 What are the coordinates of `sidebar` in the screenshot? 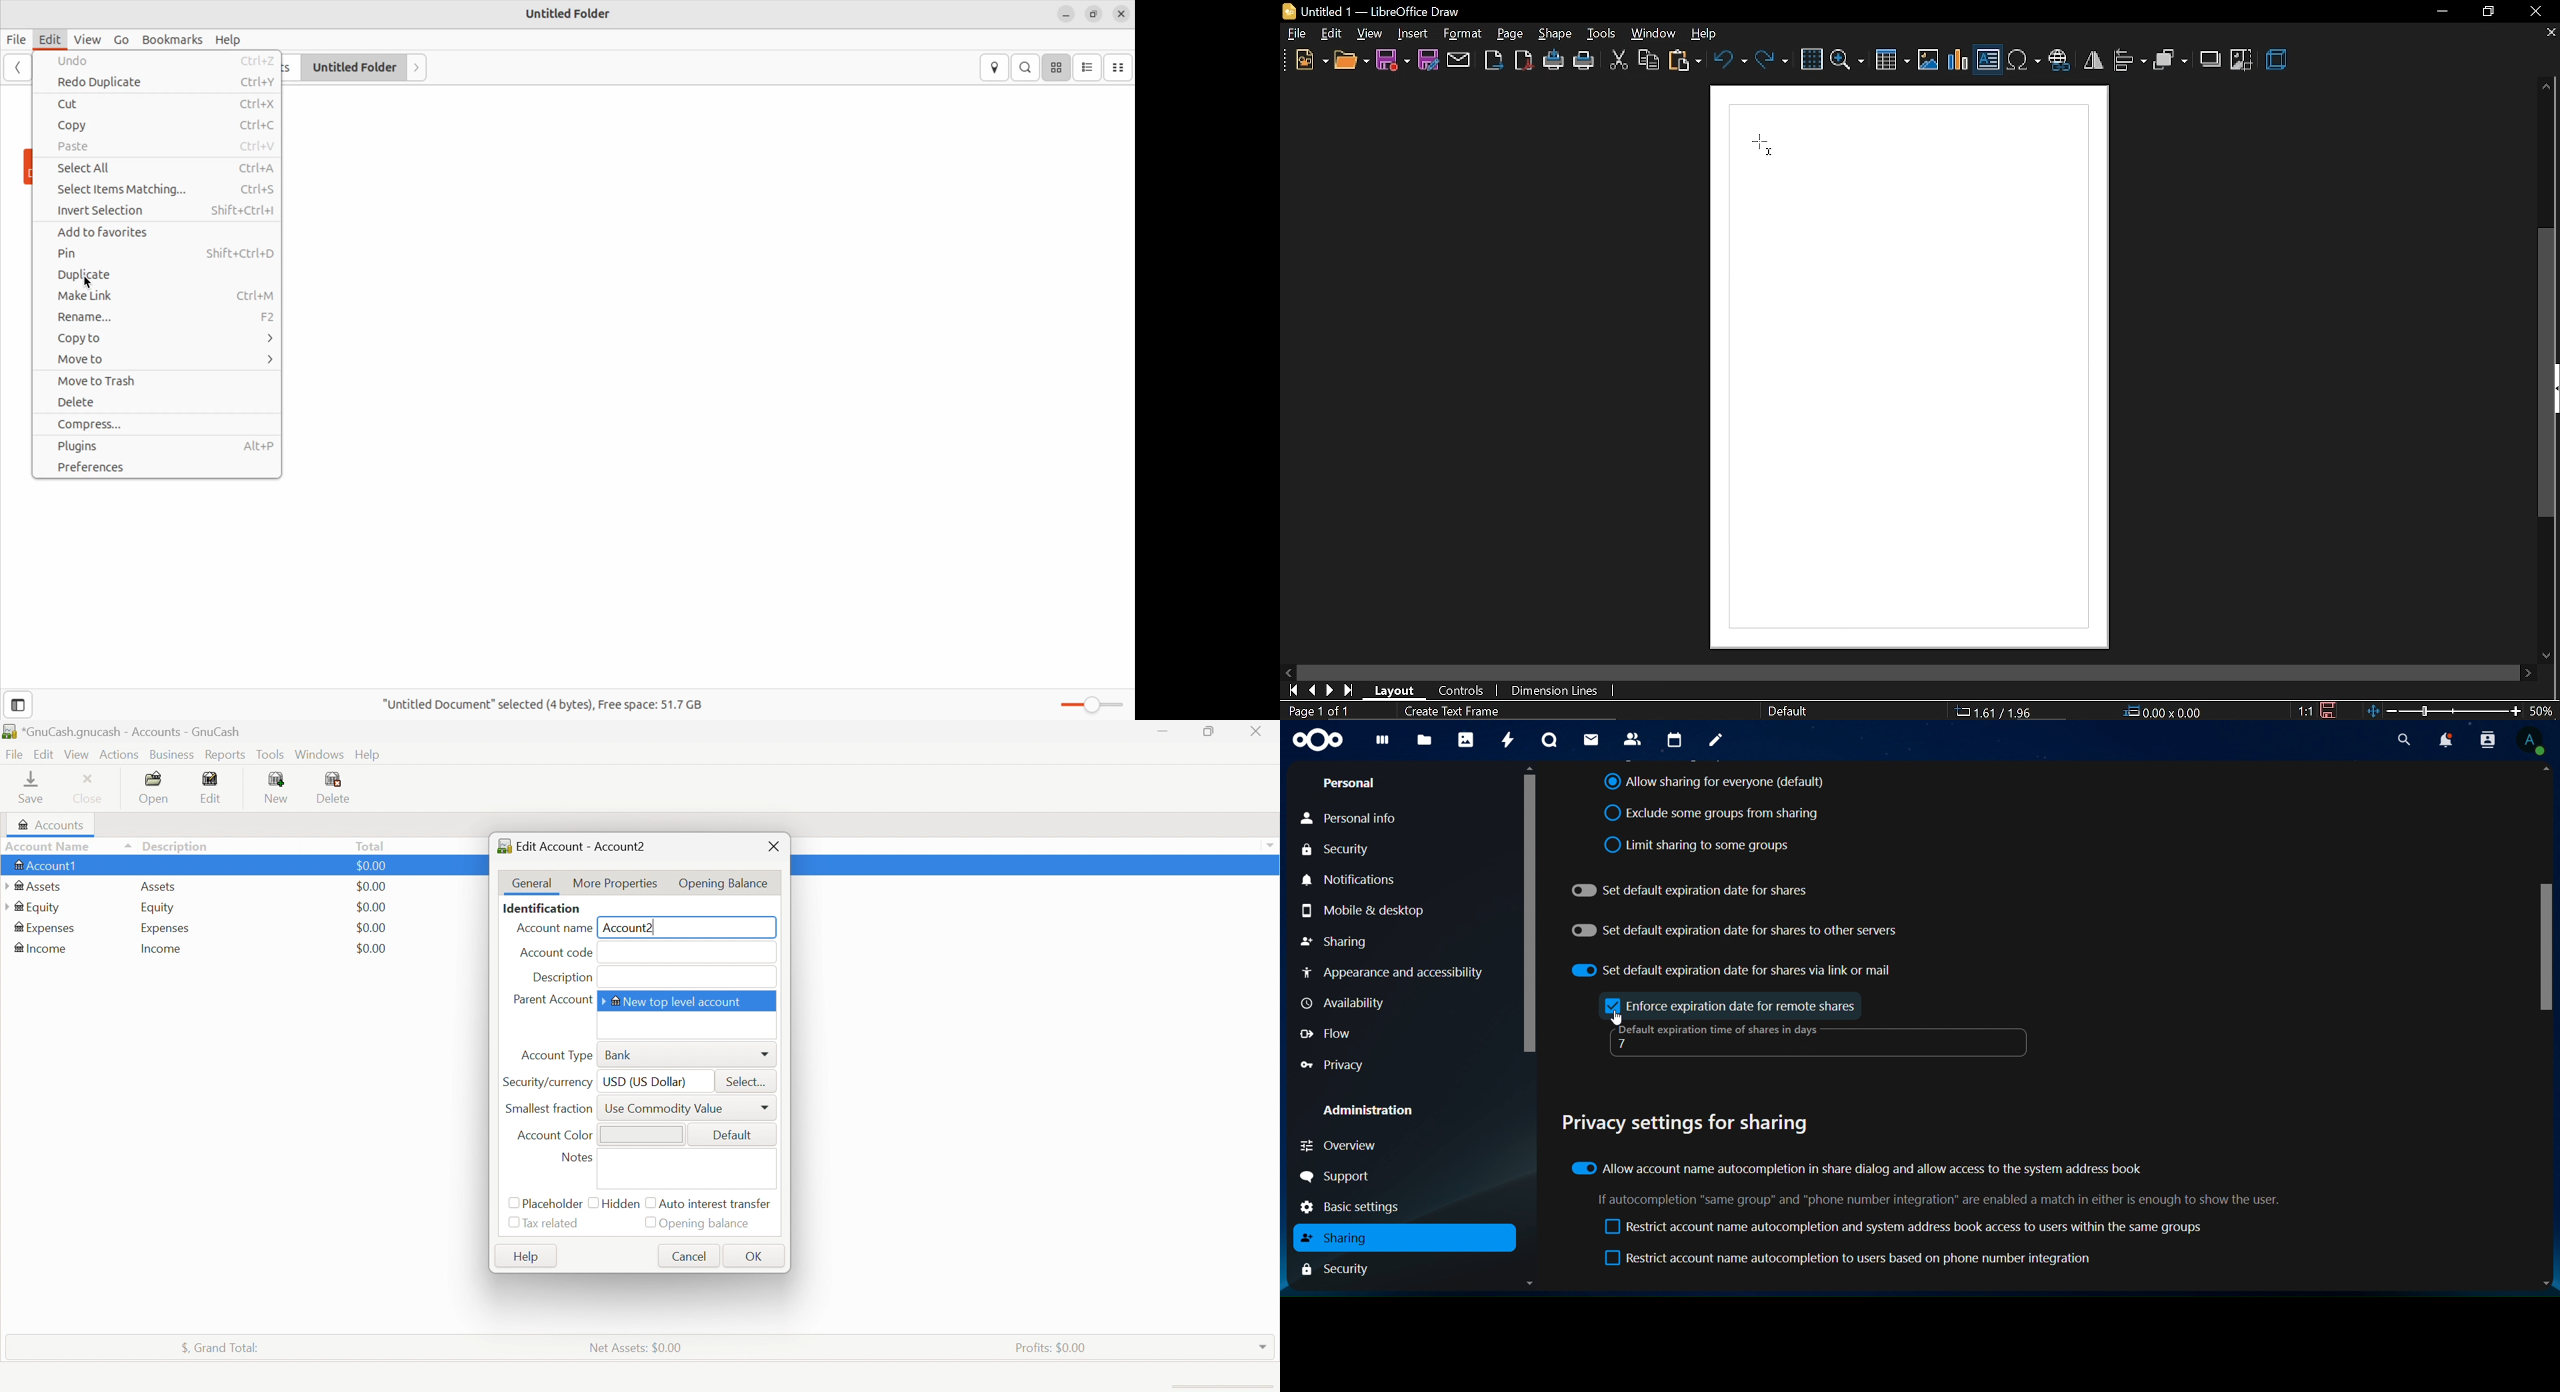 It's located at (24, 697).